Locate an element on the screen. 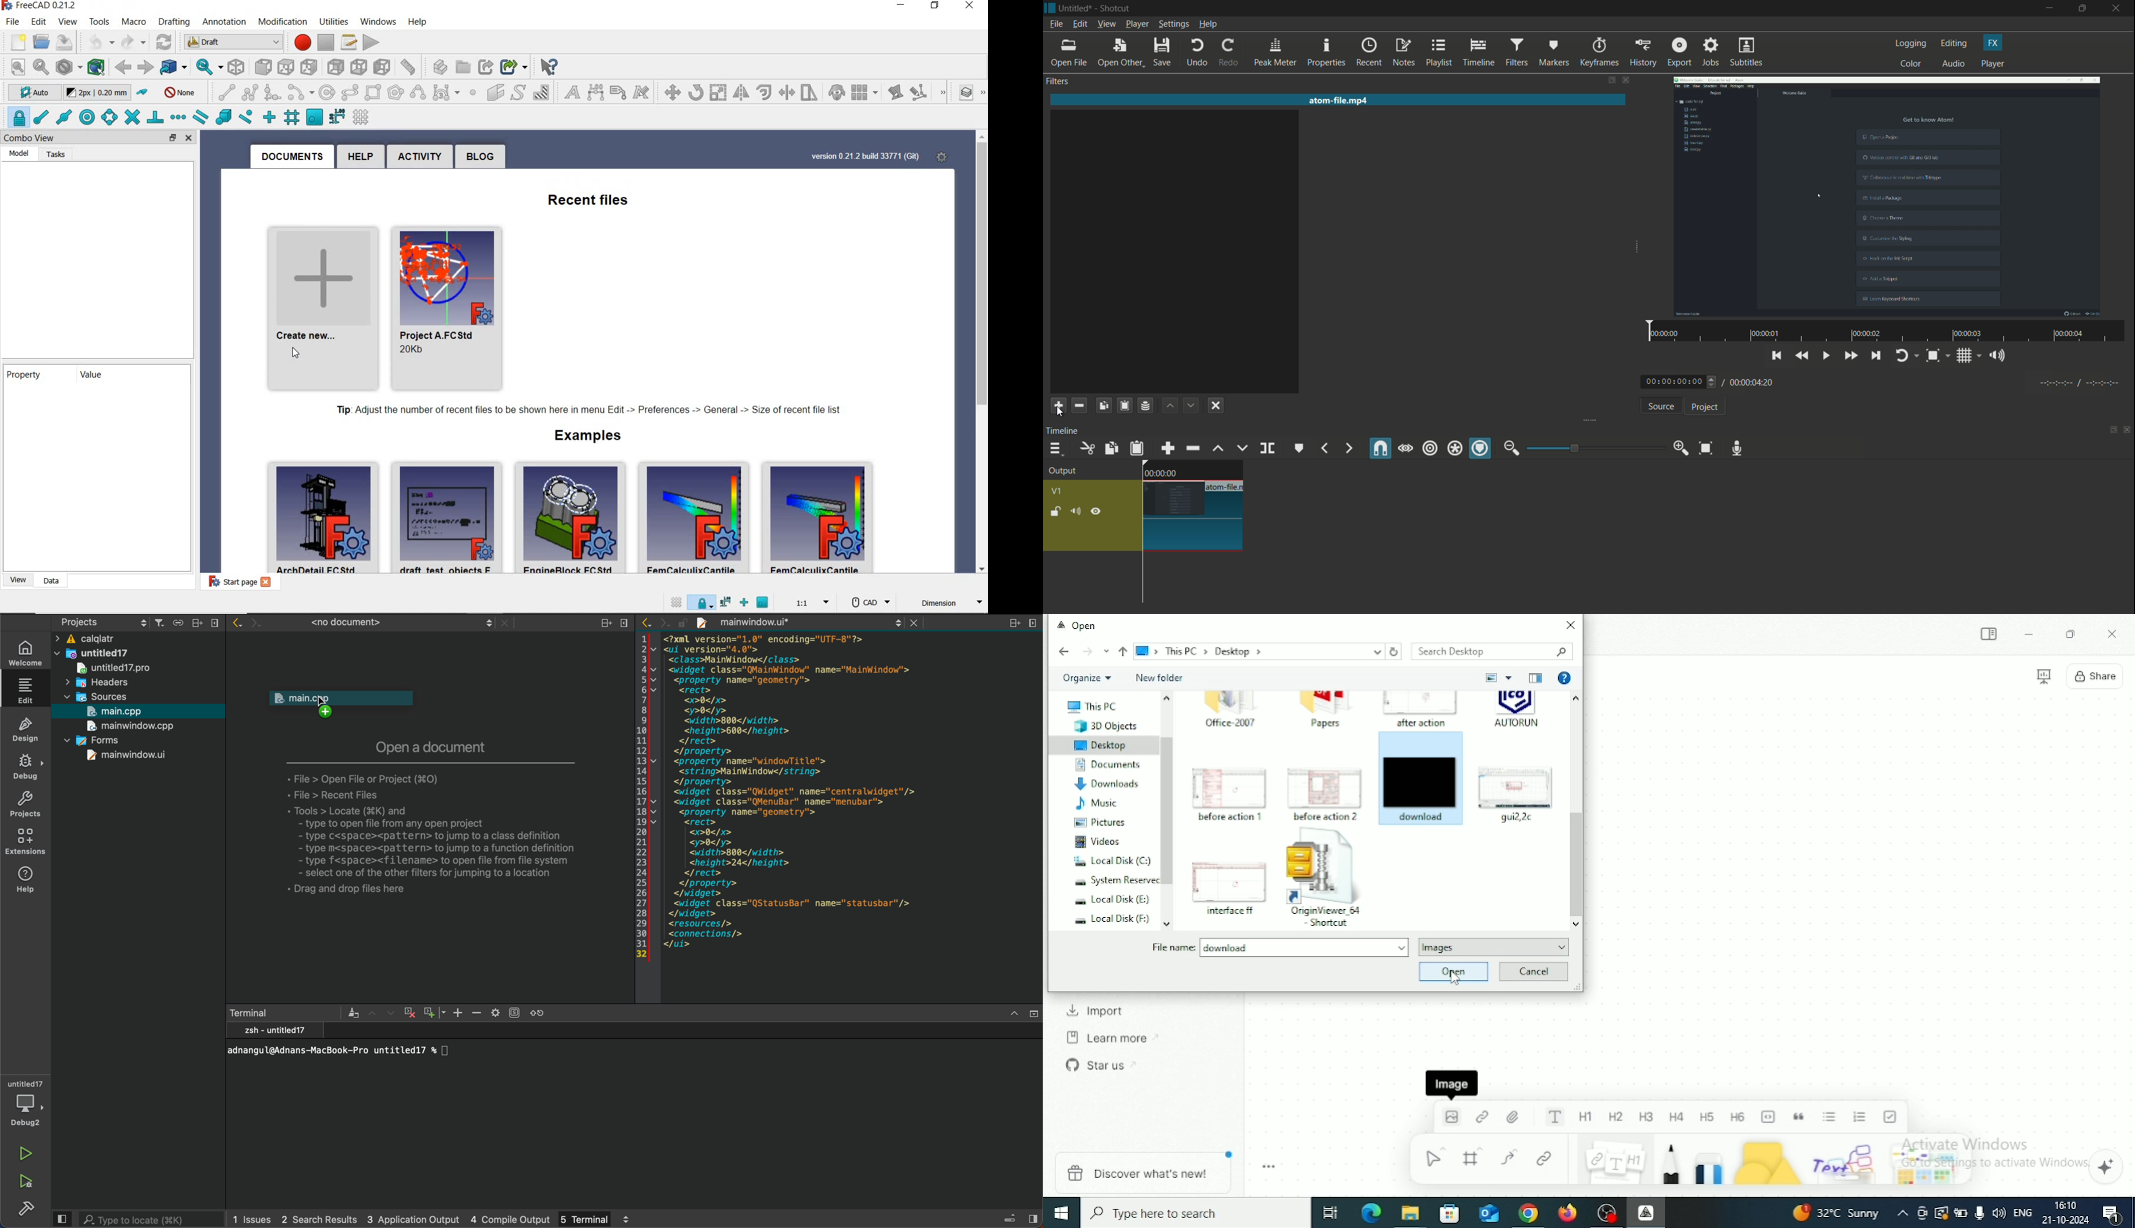 The image size is (2156, 1232). snap perpendicular is located at coordinates (155, 118).